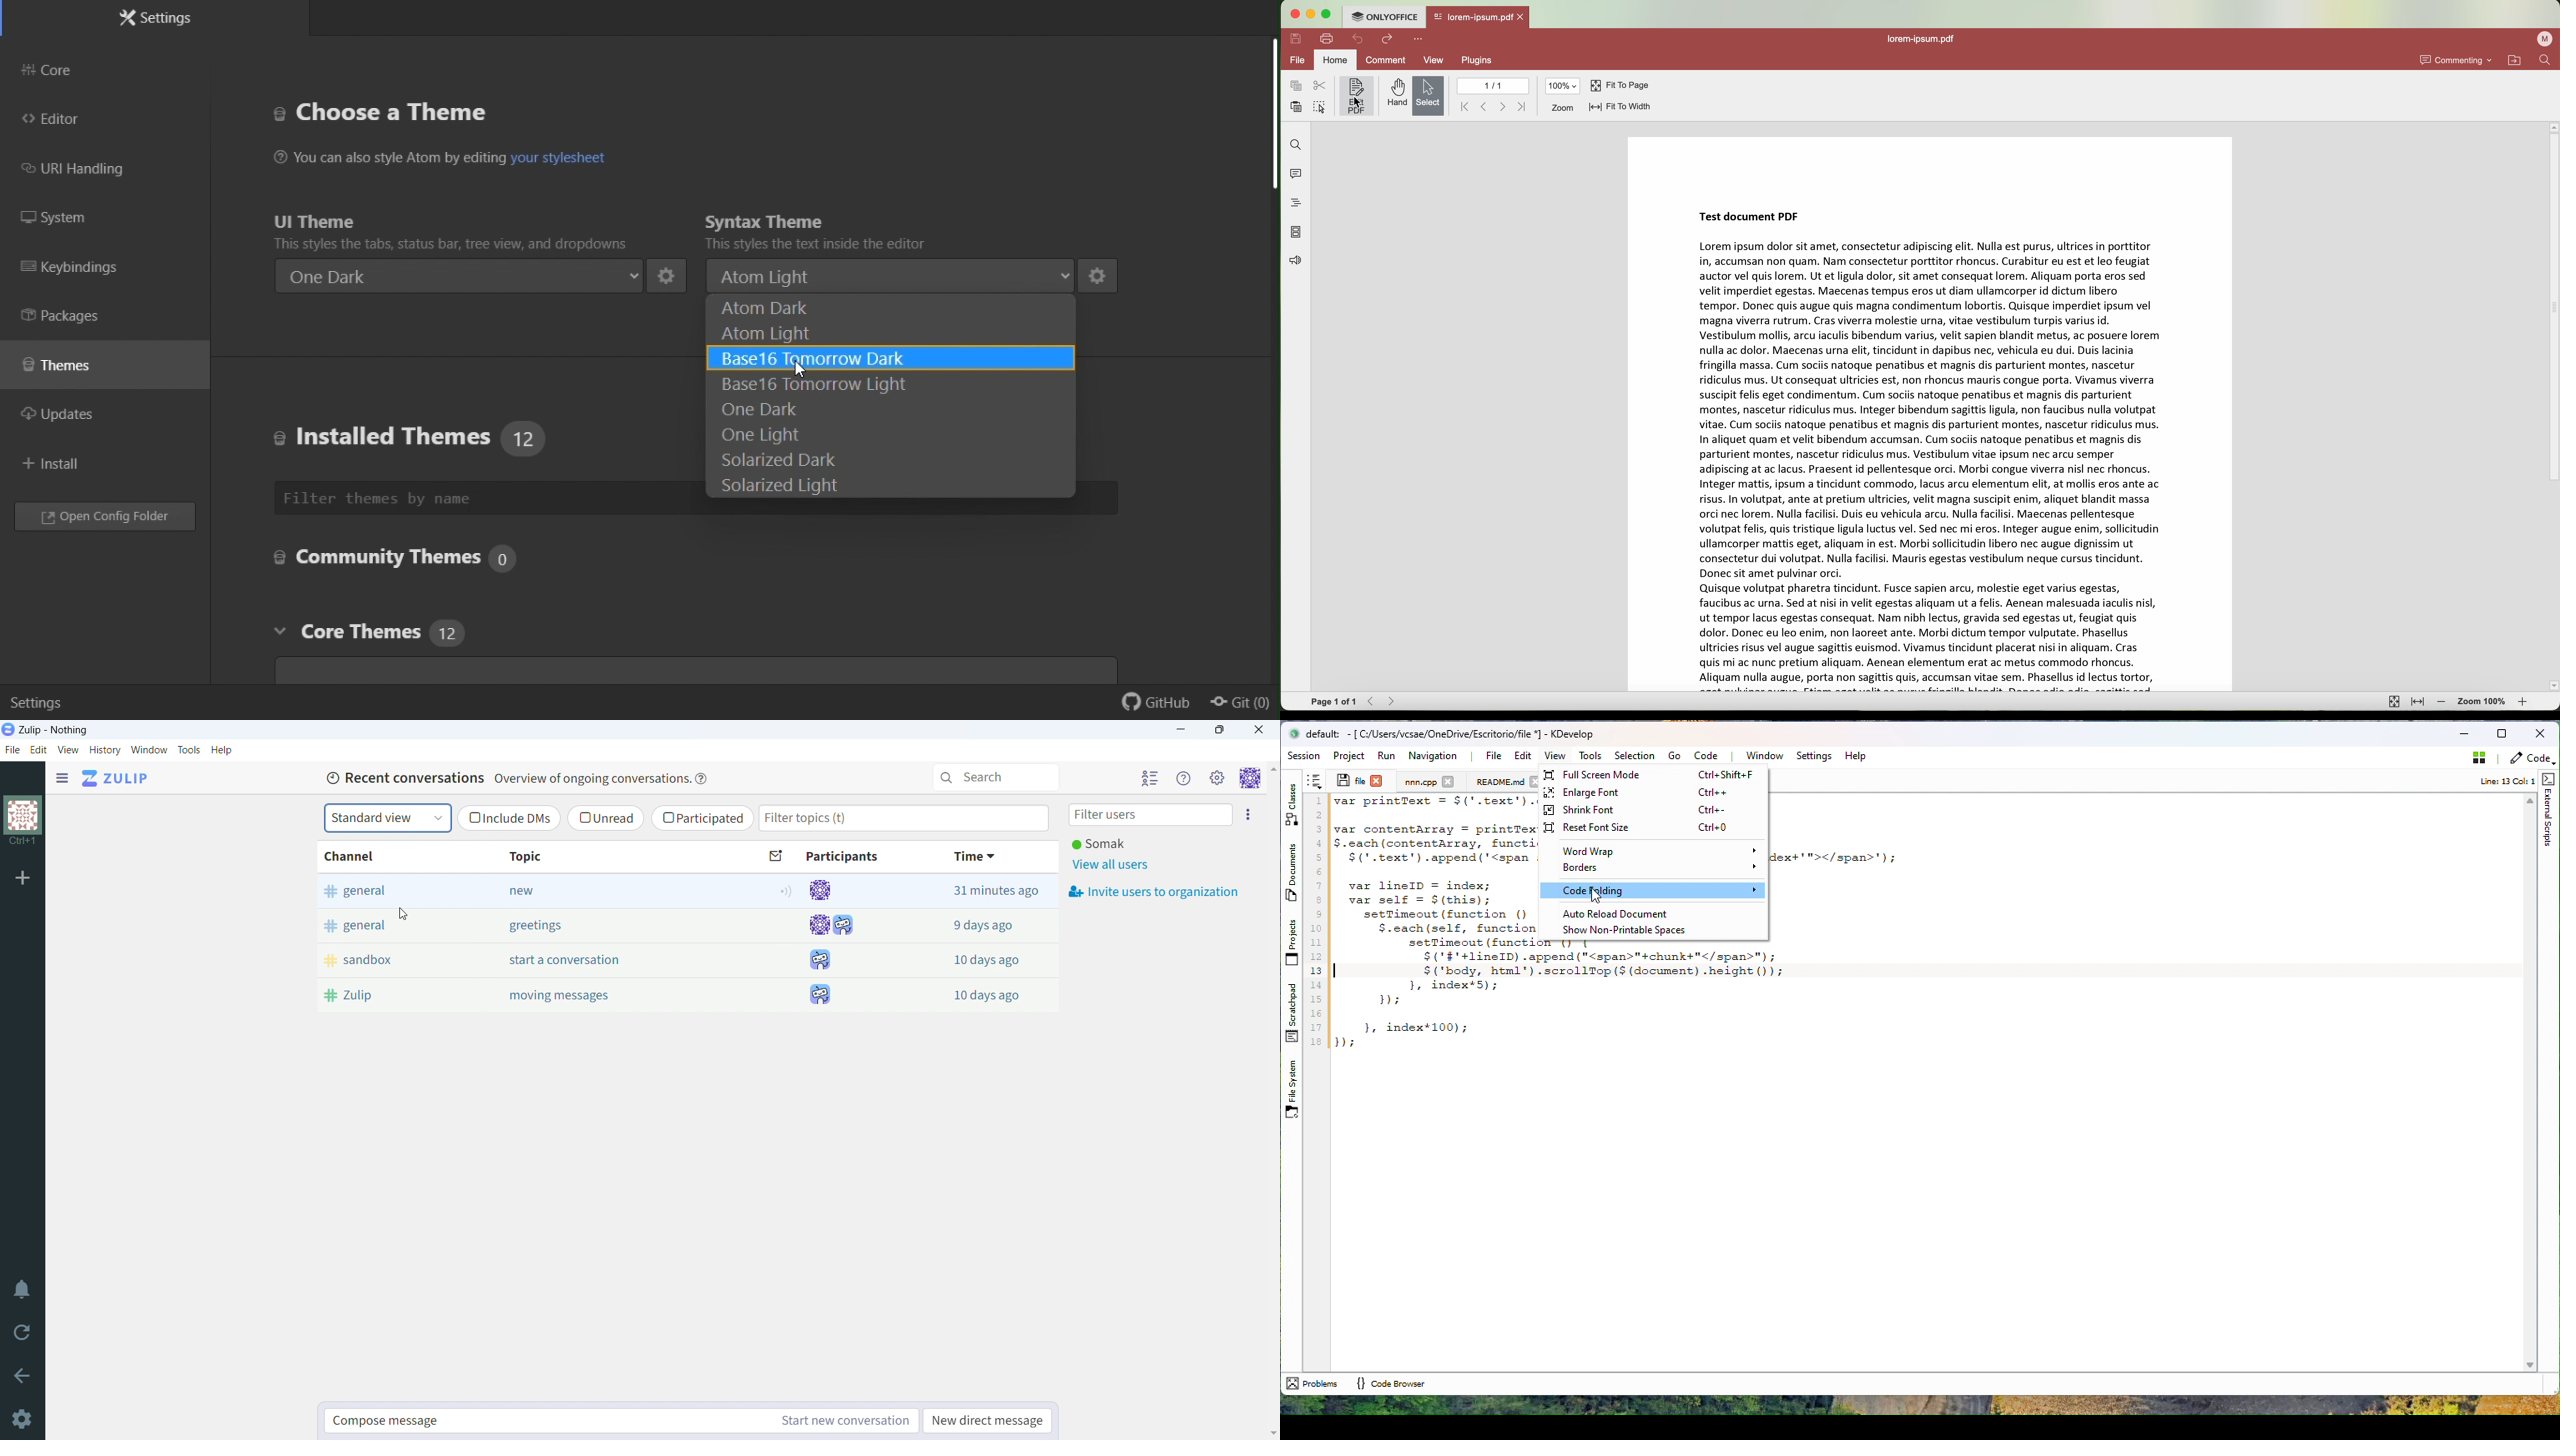  Describe the element at coordinates (23, 1333) in the screenshot. I see `reload` at that location.